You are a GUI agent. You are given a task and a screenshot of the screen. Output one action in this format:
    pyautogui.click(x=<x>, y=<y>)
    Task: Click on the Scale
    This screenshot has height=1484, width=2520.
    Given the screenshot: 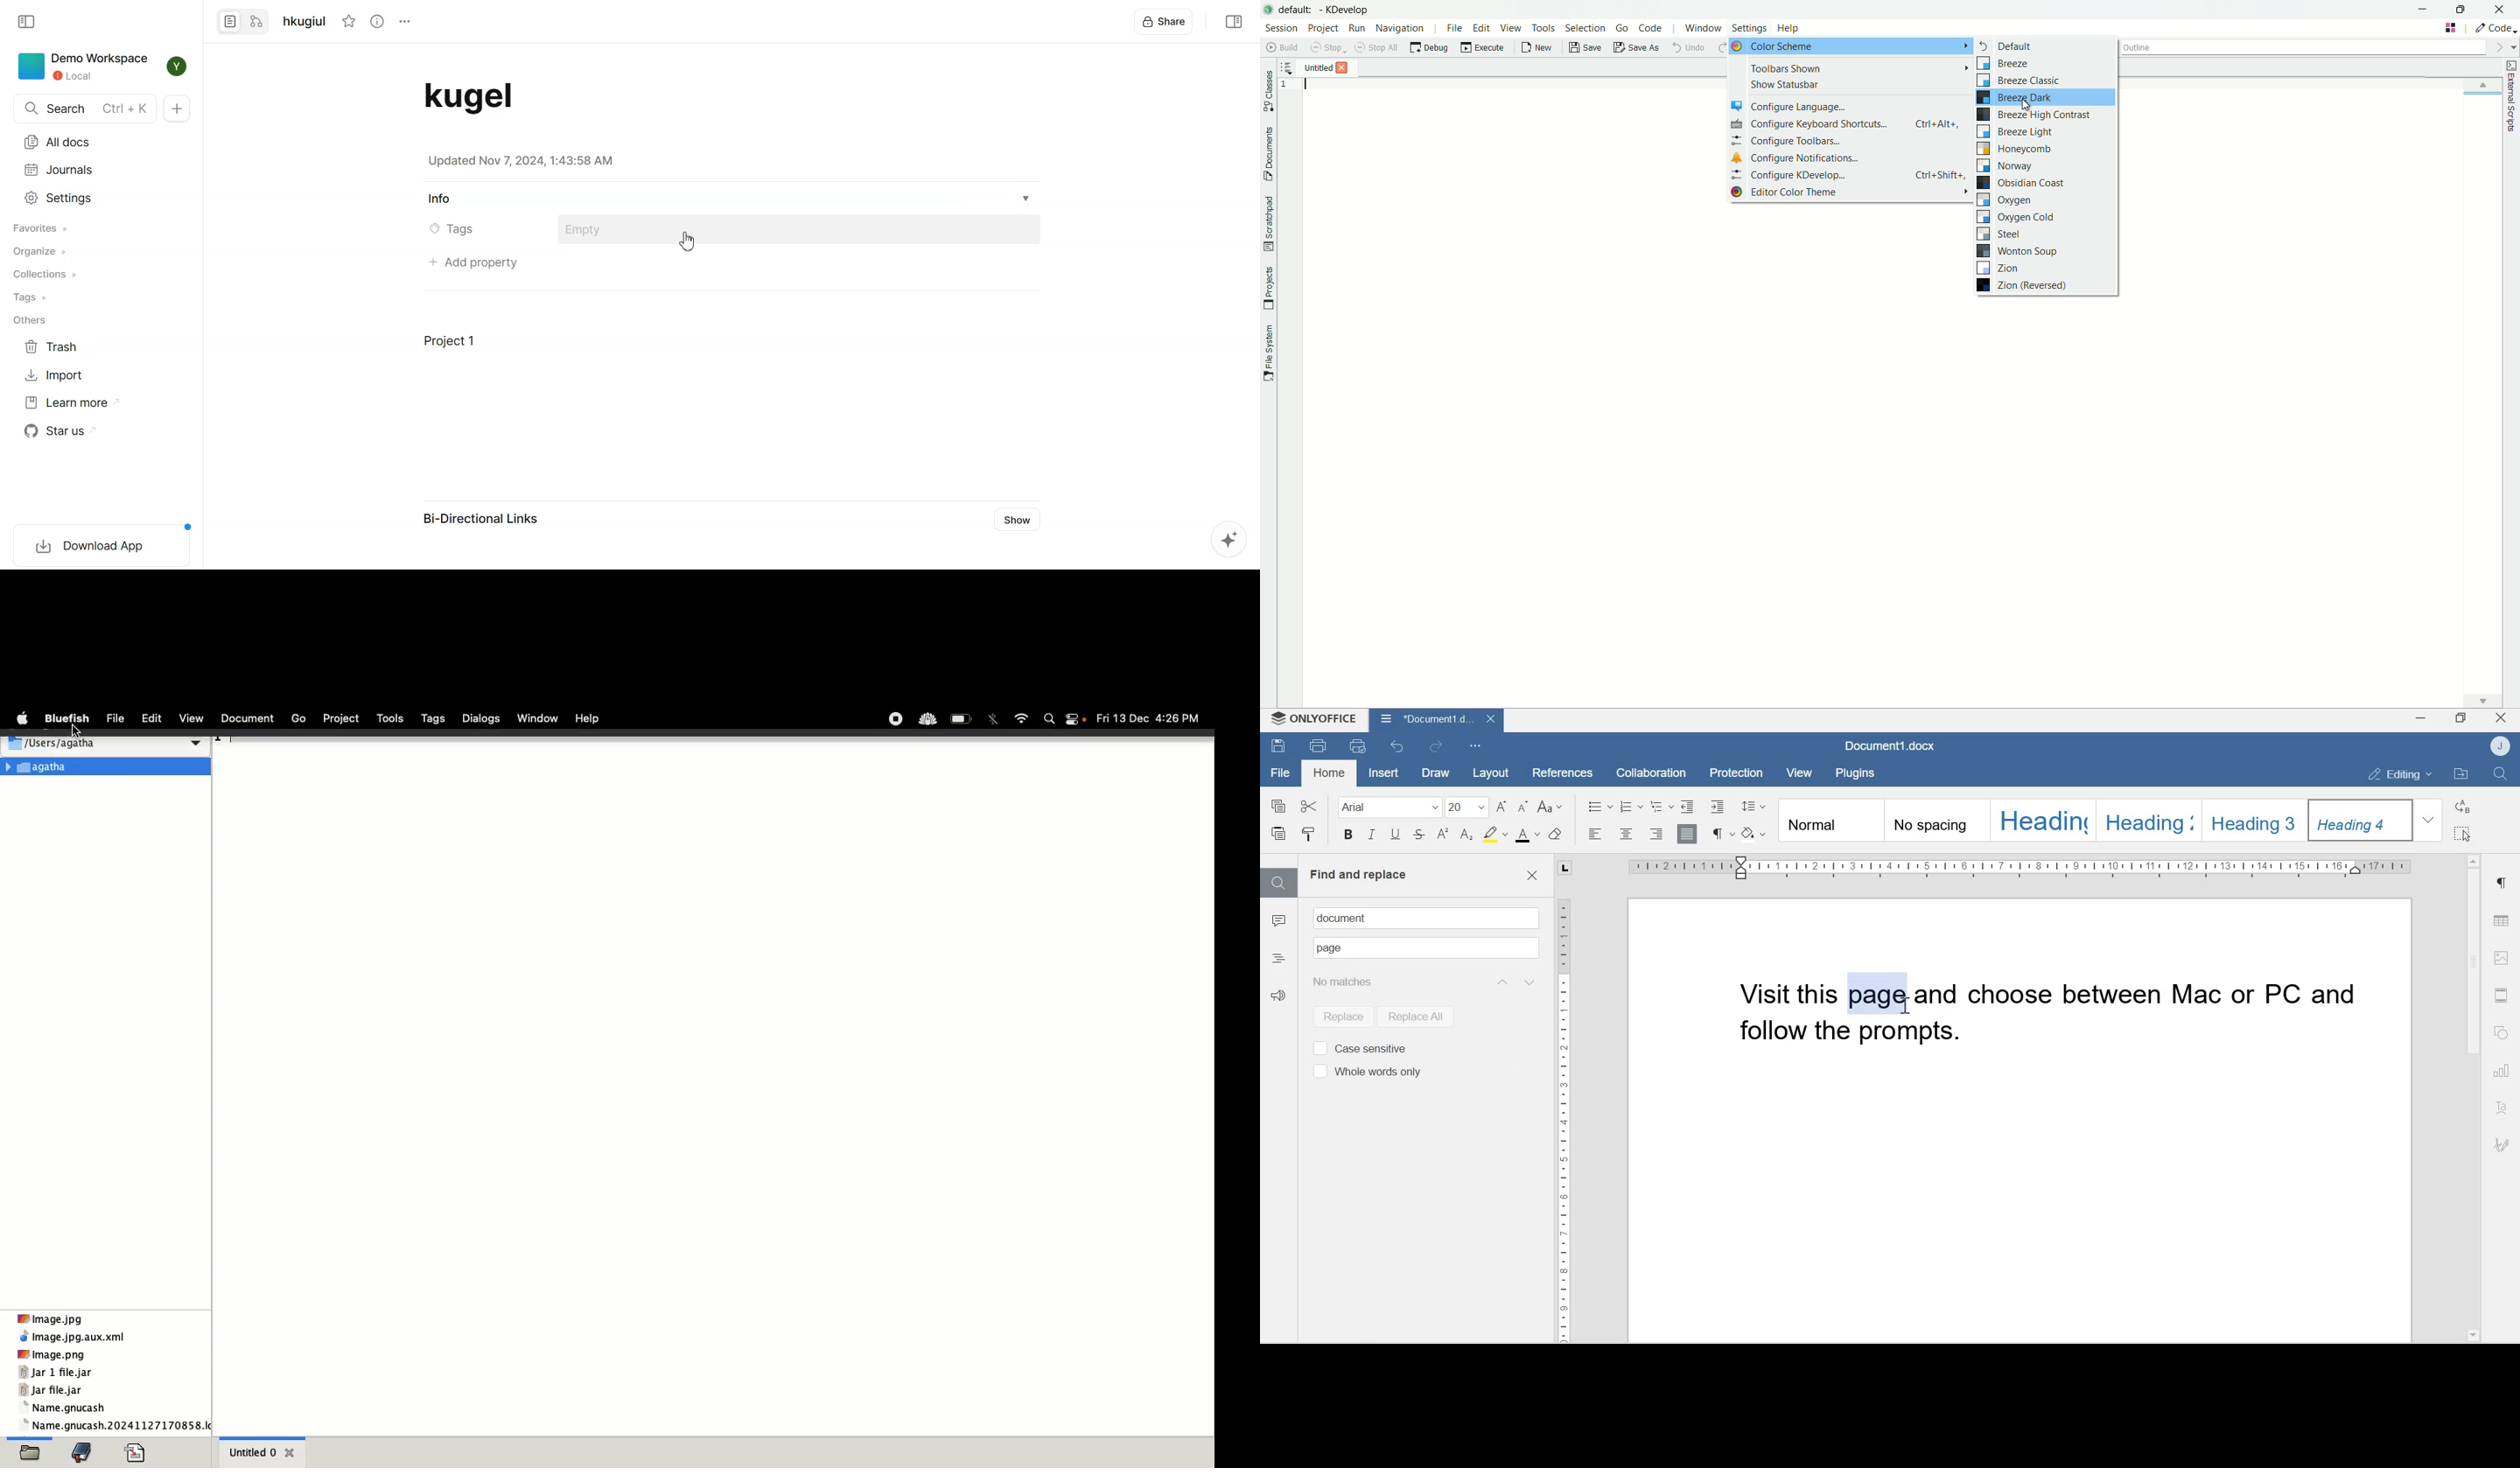 What is the action you would take?
    pyautogui.click(x=2007, y=867)
    